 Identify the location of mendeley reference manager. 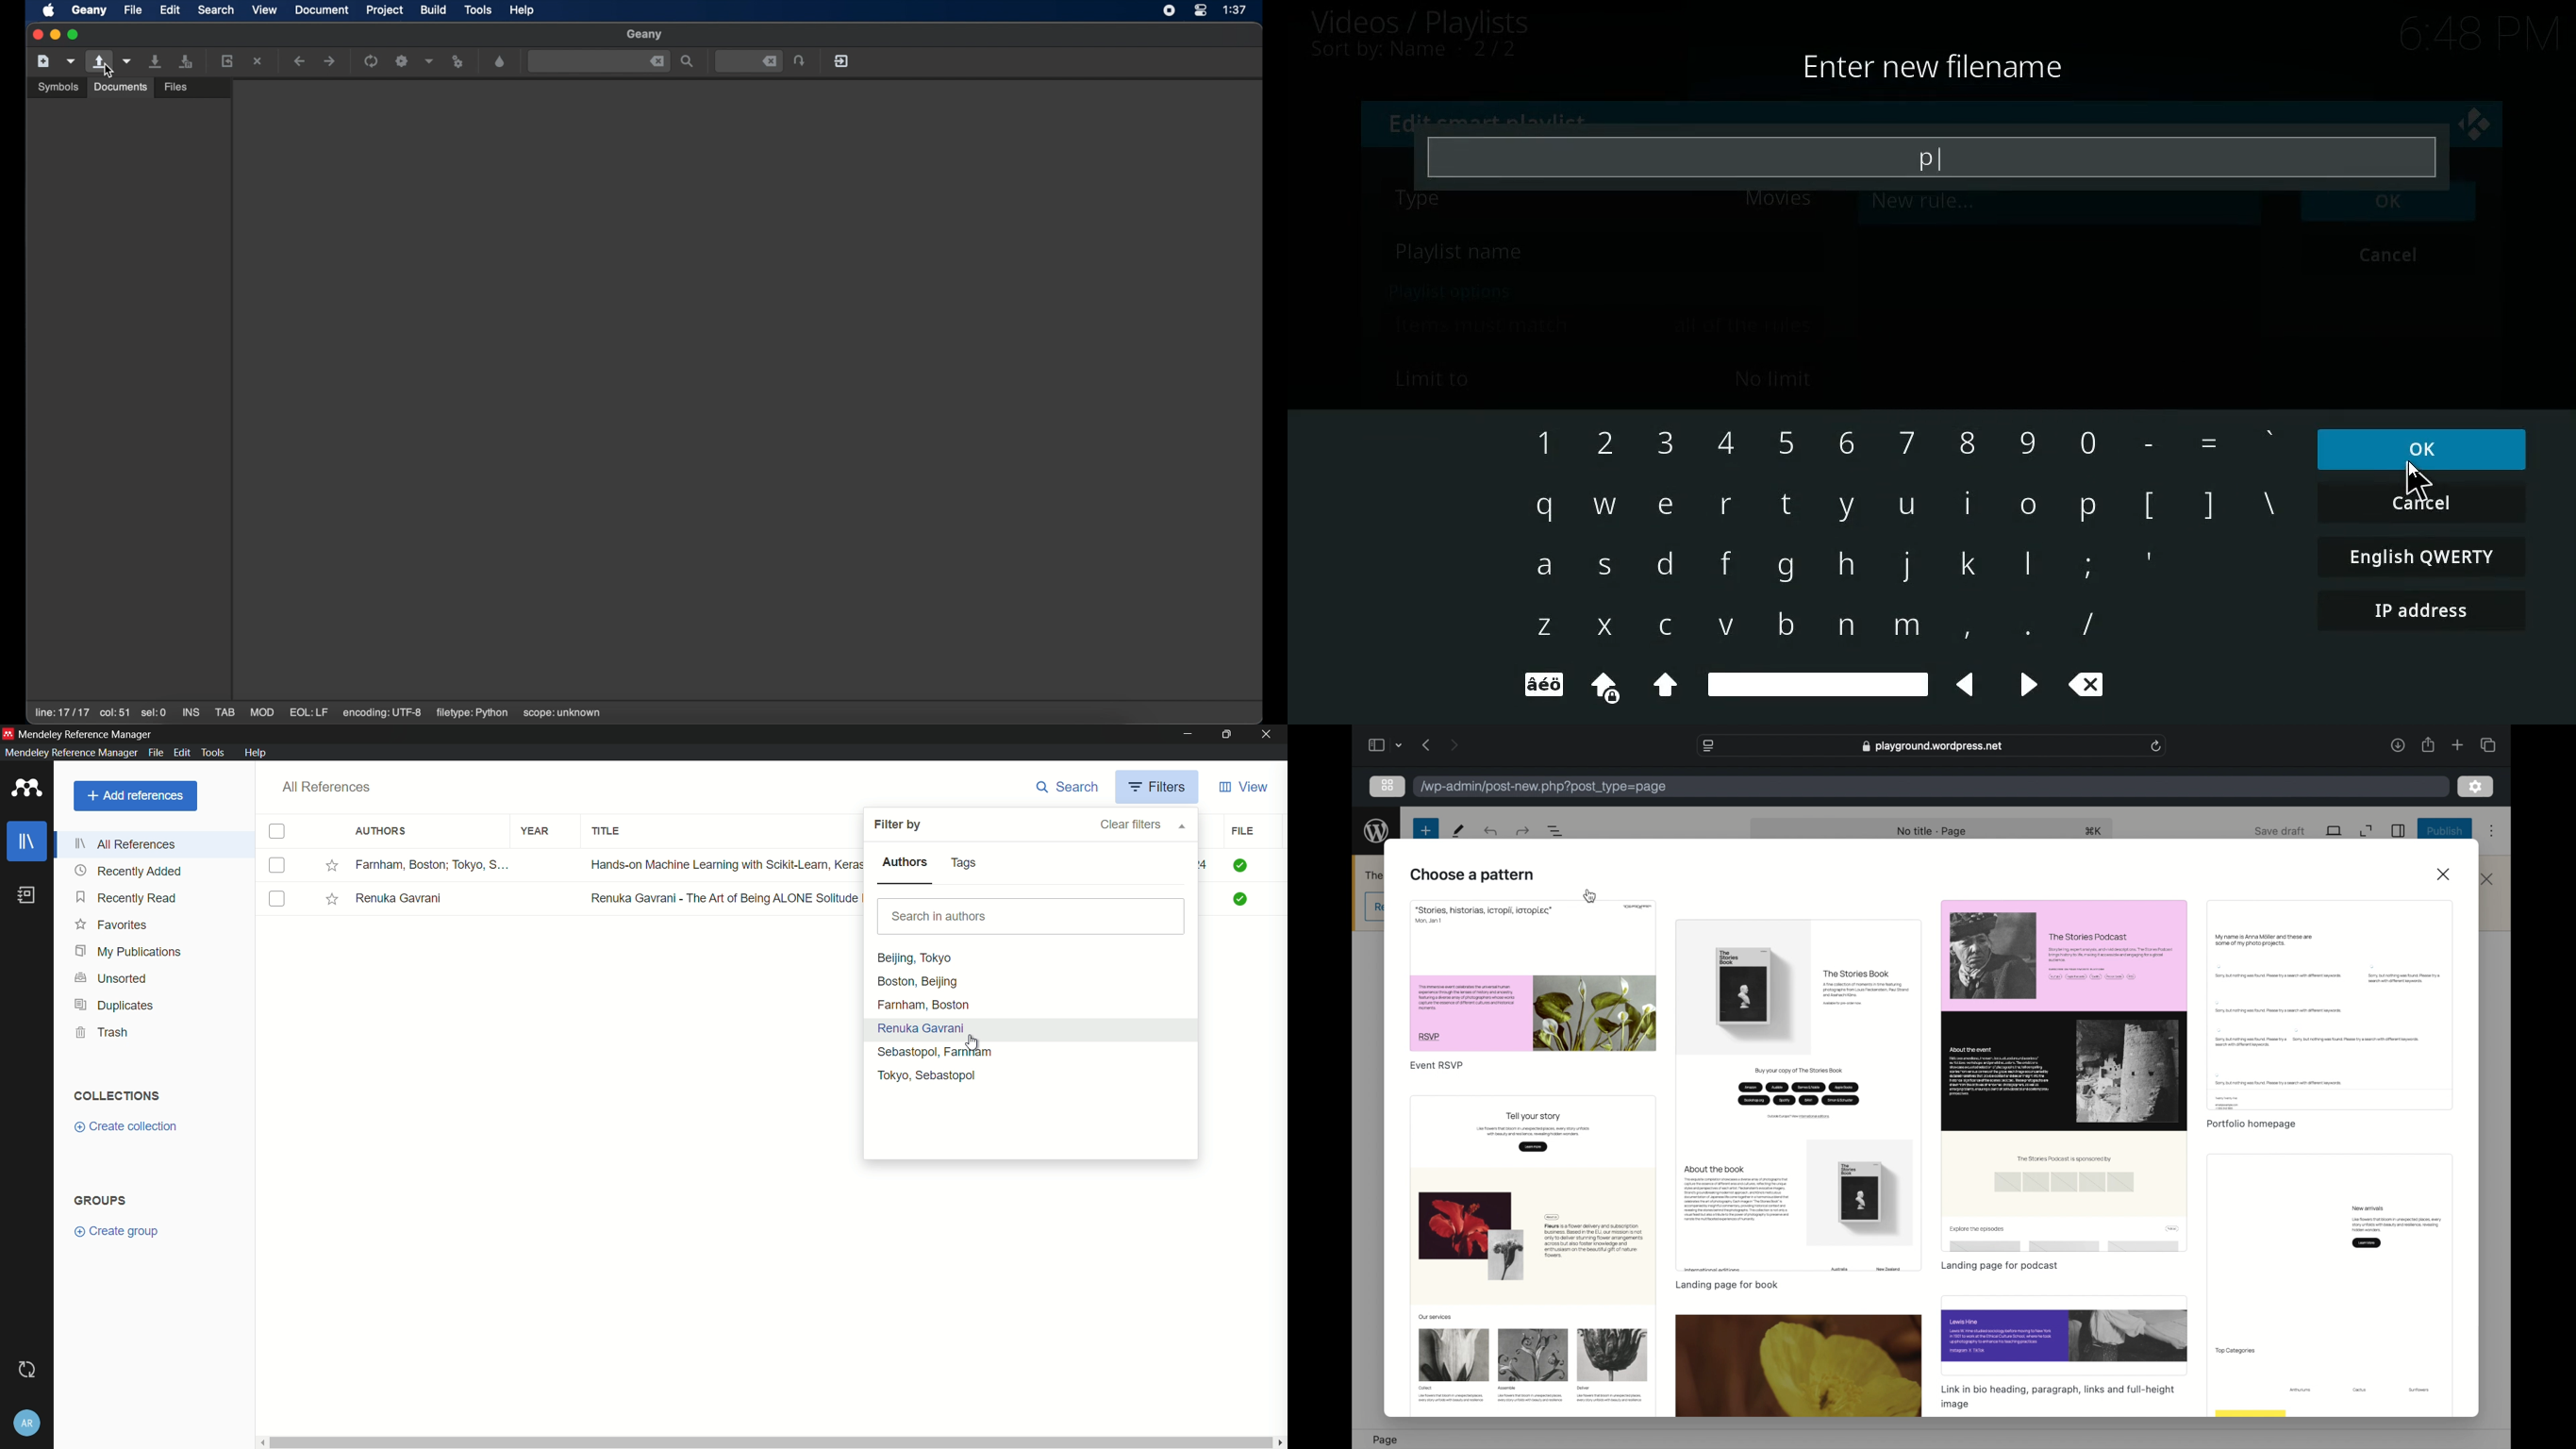
(71, 752).